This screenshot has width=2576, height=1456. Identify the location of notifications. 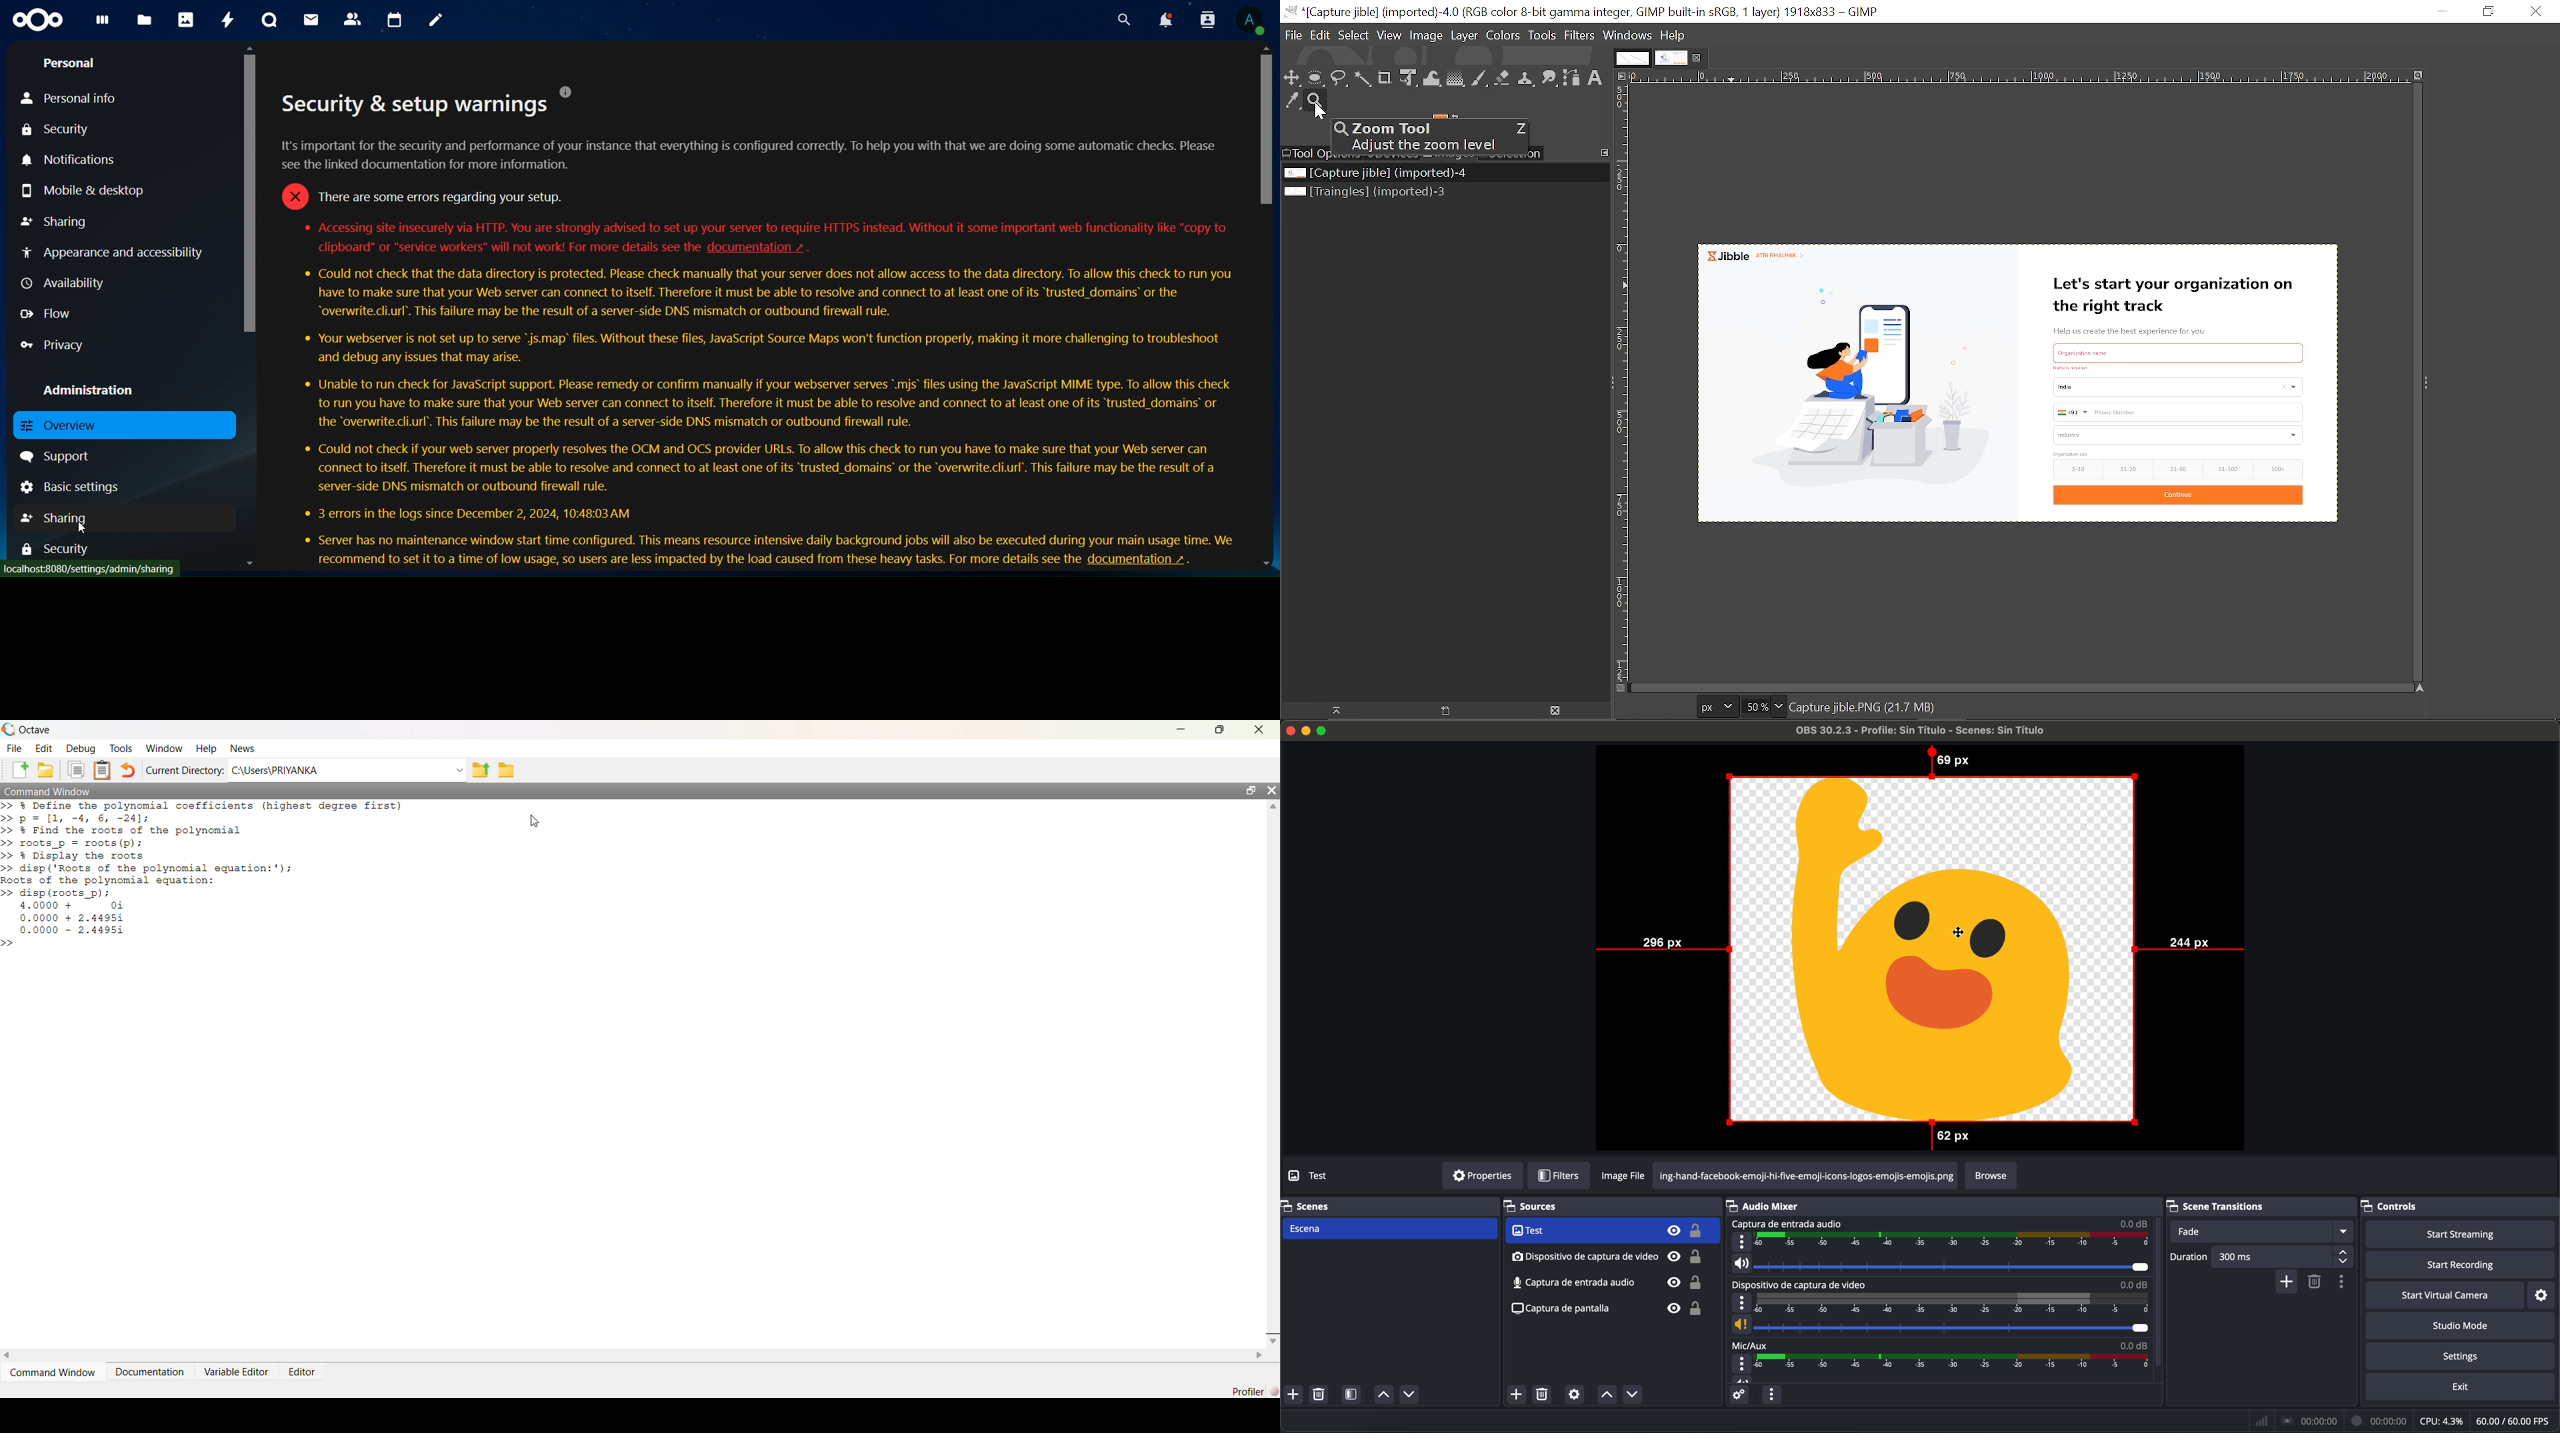
(71, 161).